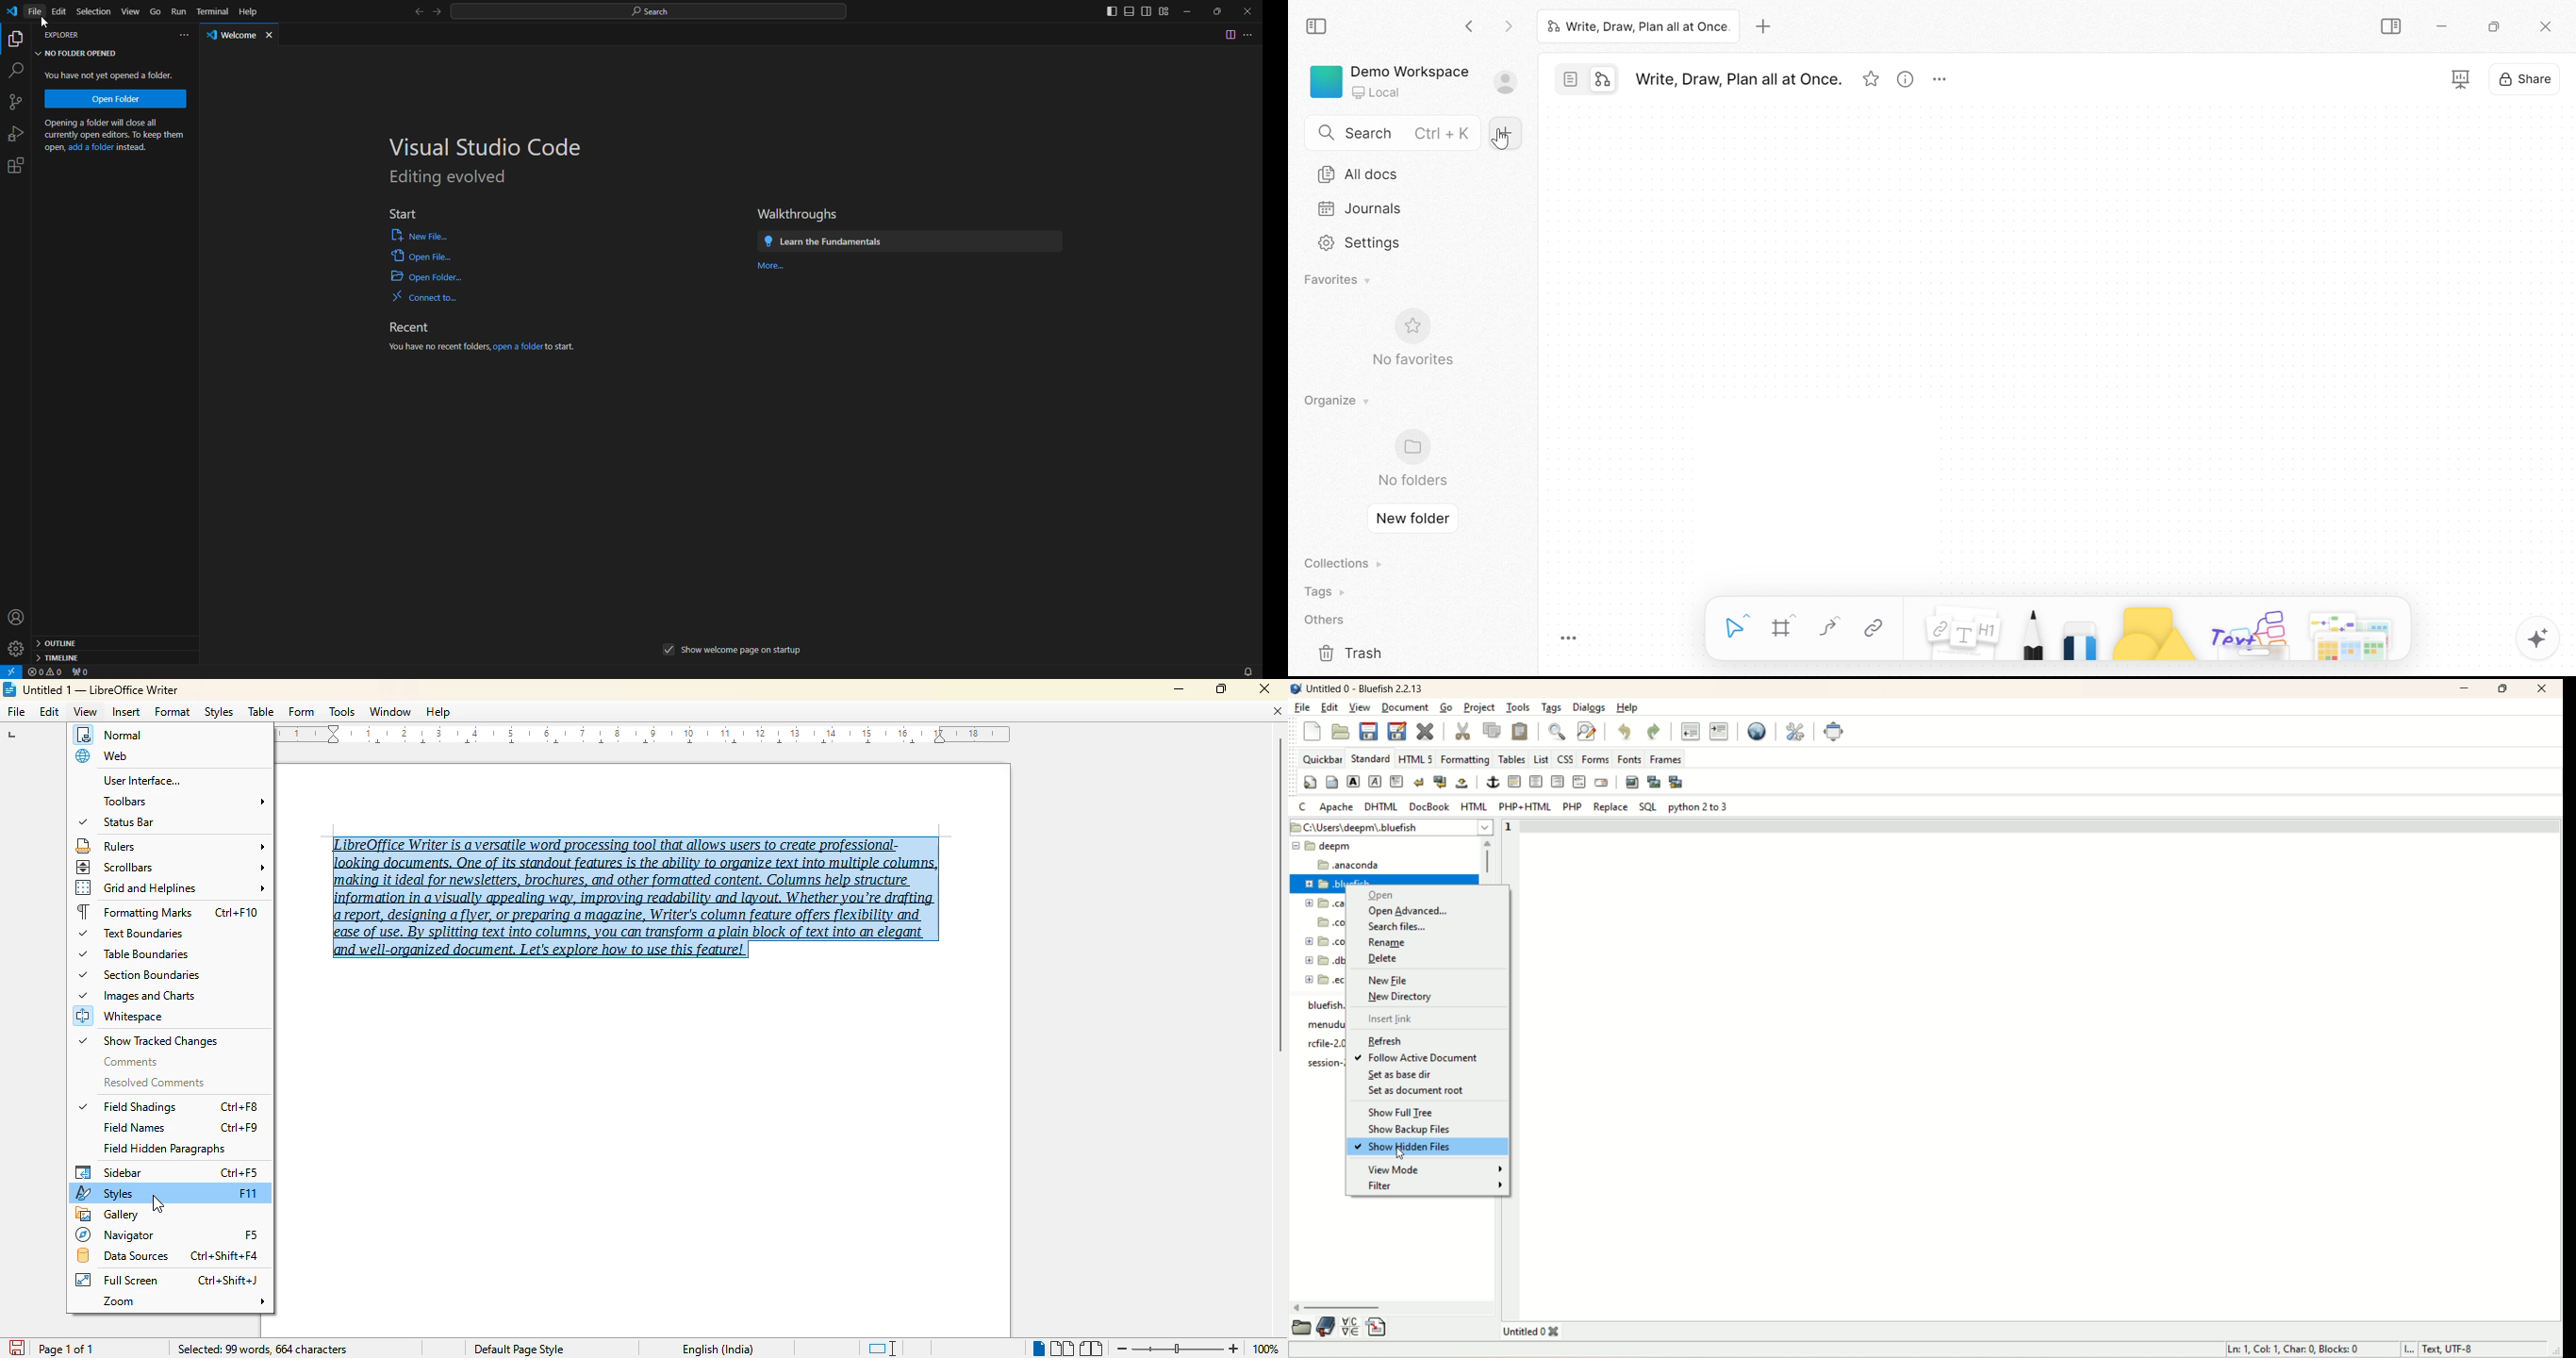  I want to click on selection, so click(93, 11).